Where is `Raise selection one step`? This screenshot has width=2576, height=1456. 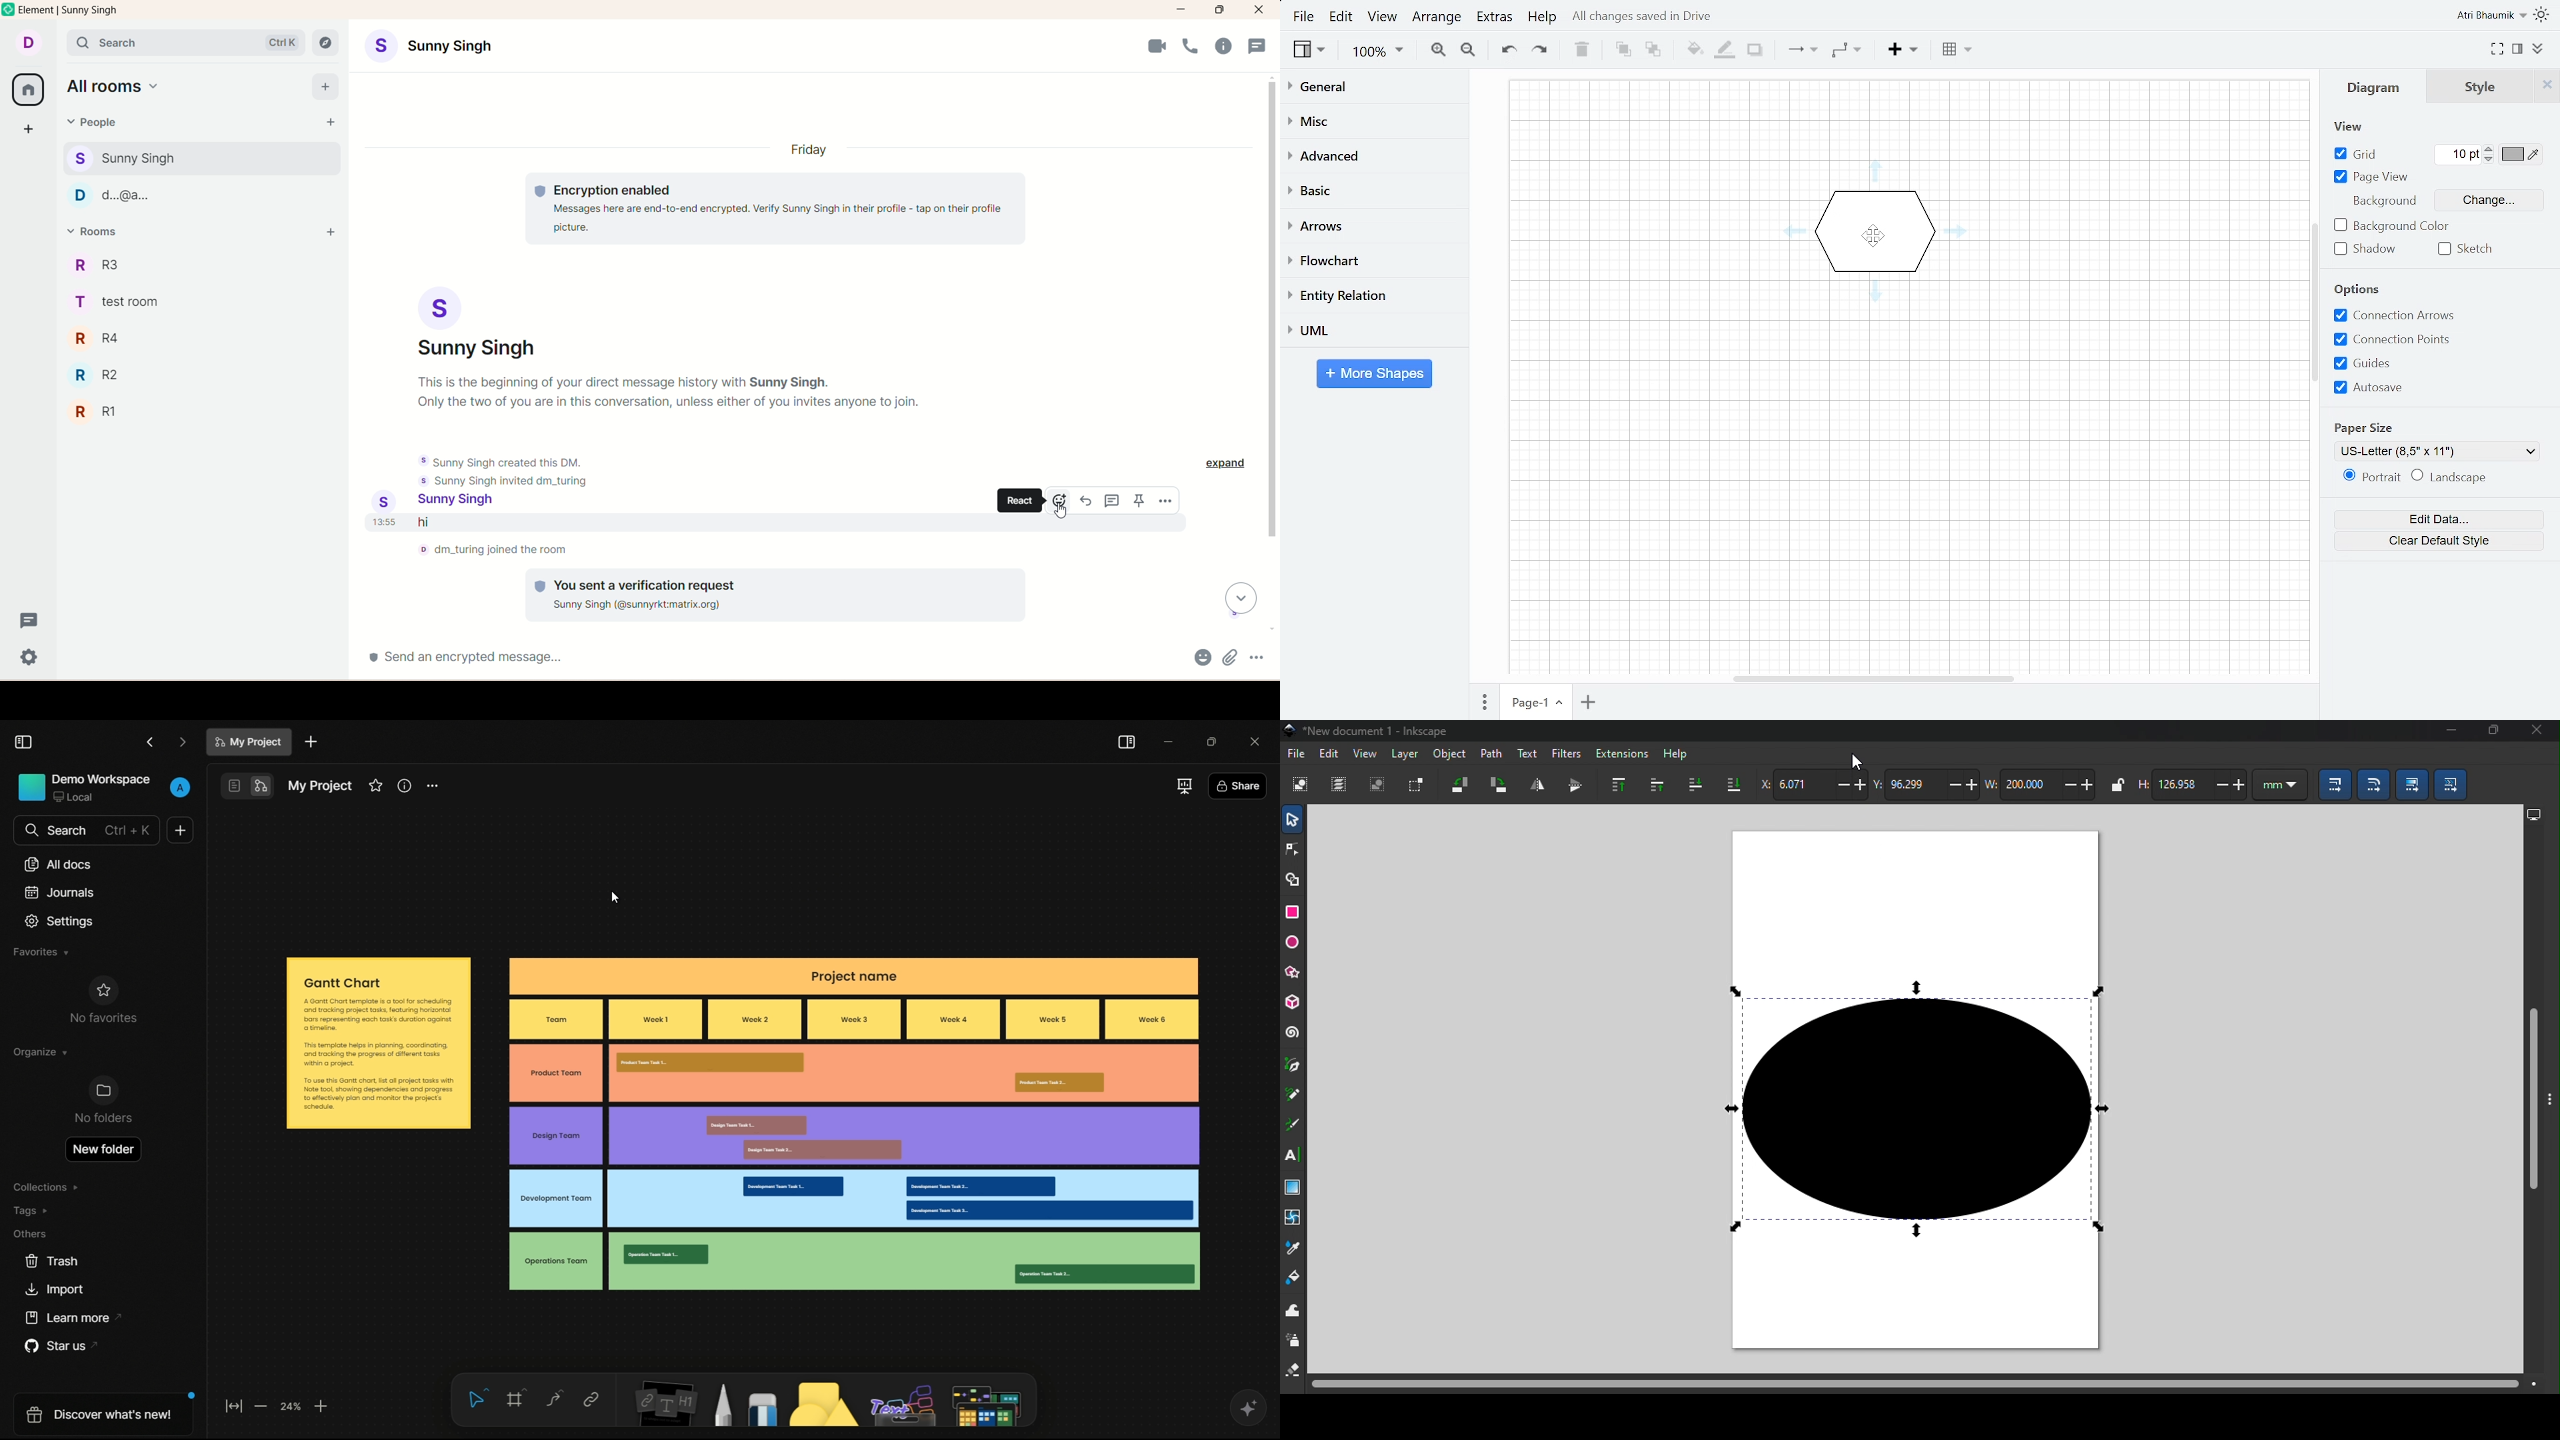
Raise selection one step is located at coordinates (1657, 787).